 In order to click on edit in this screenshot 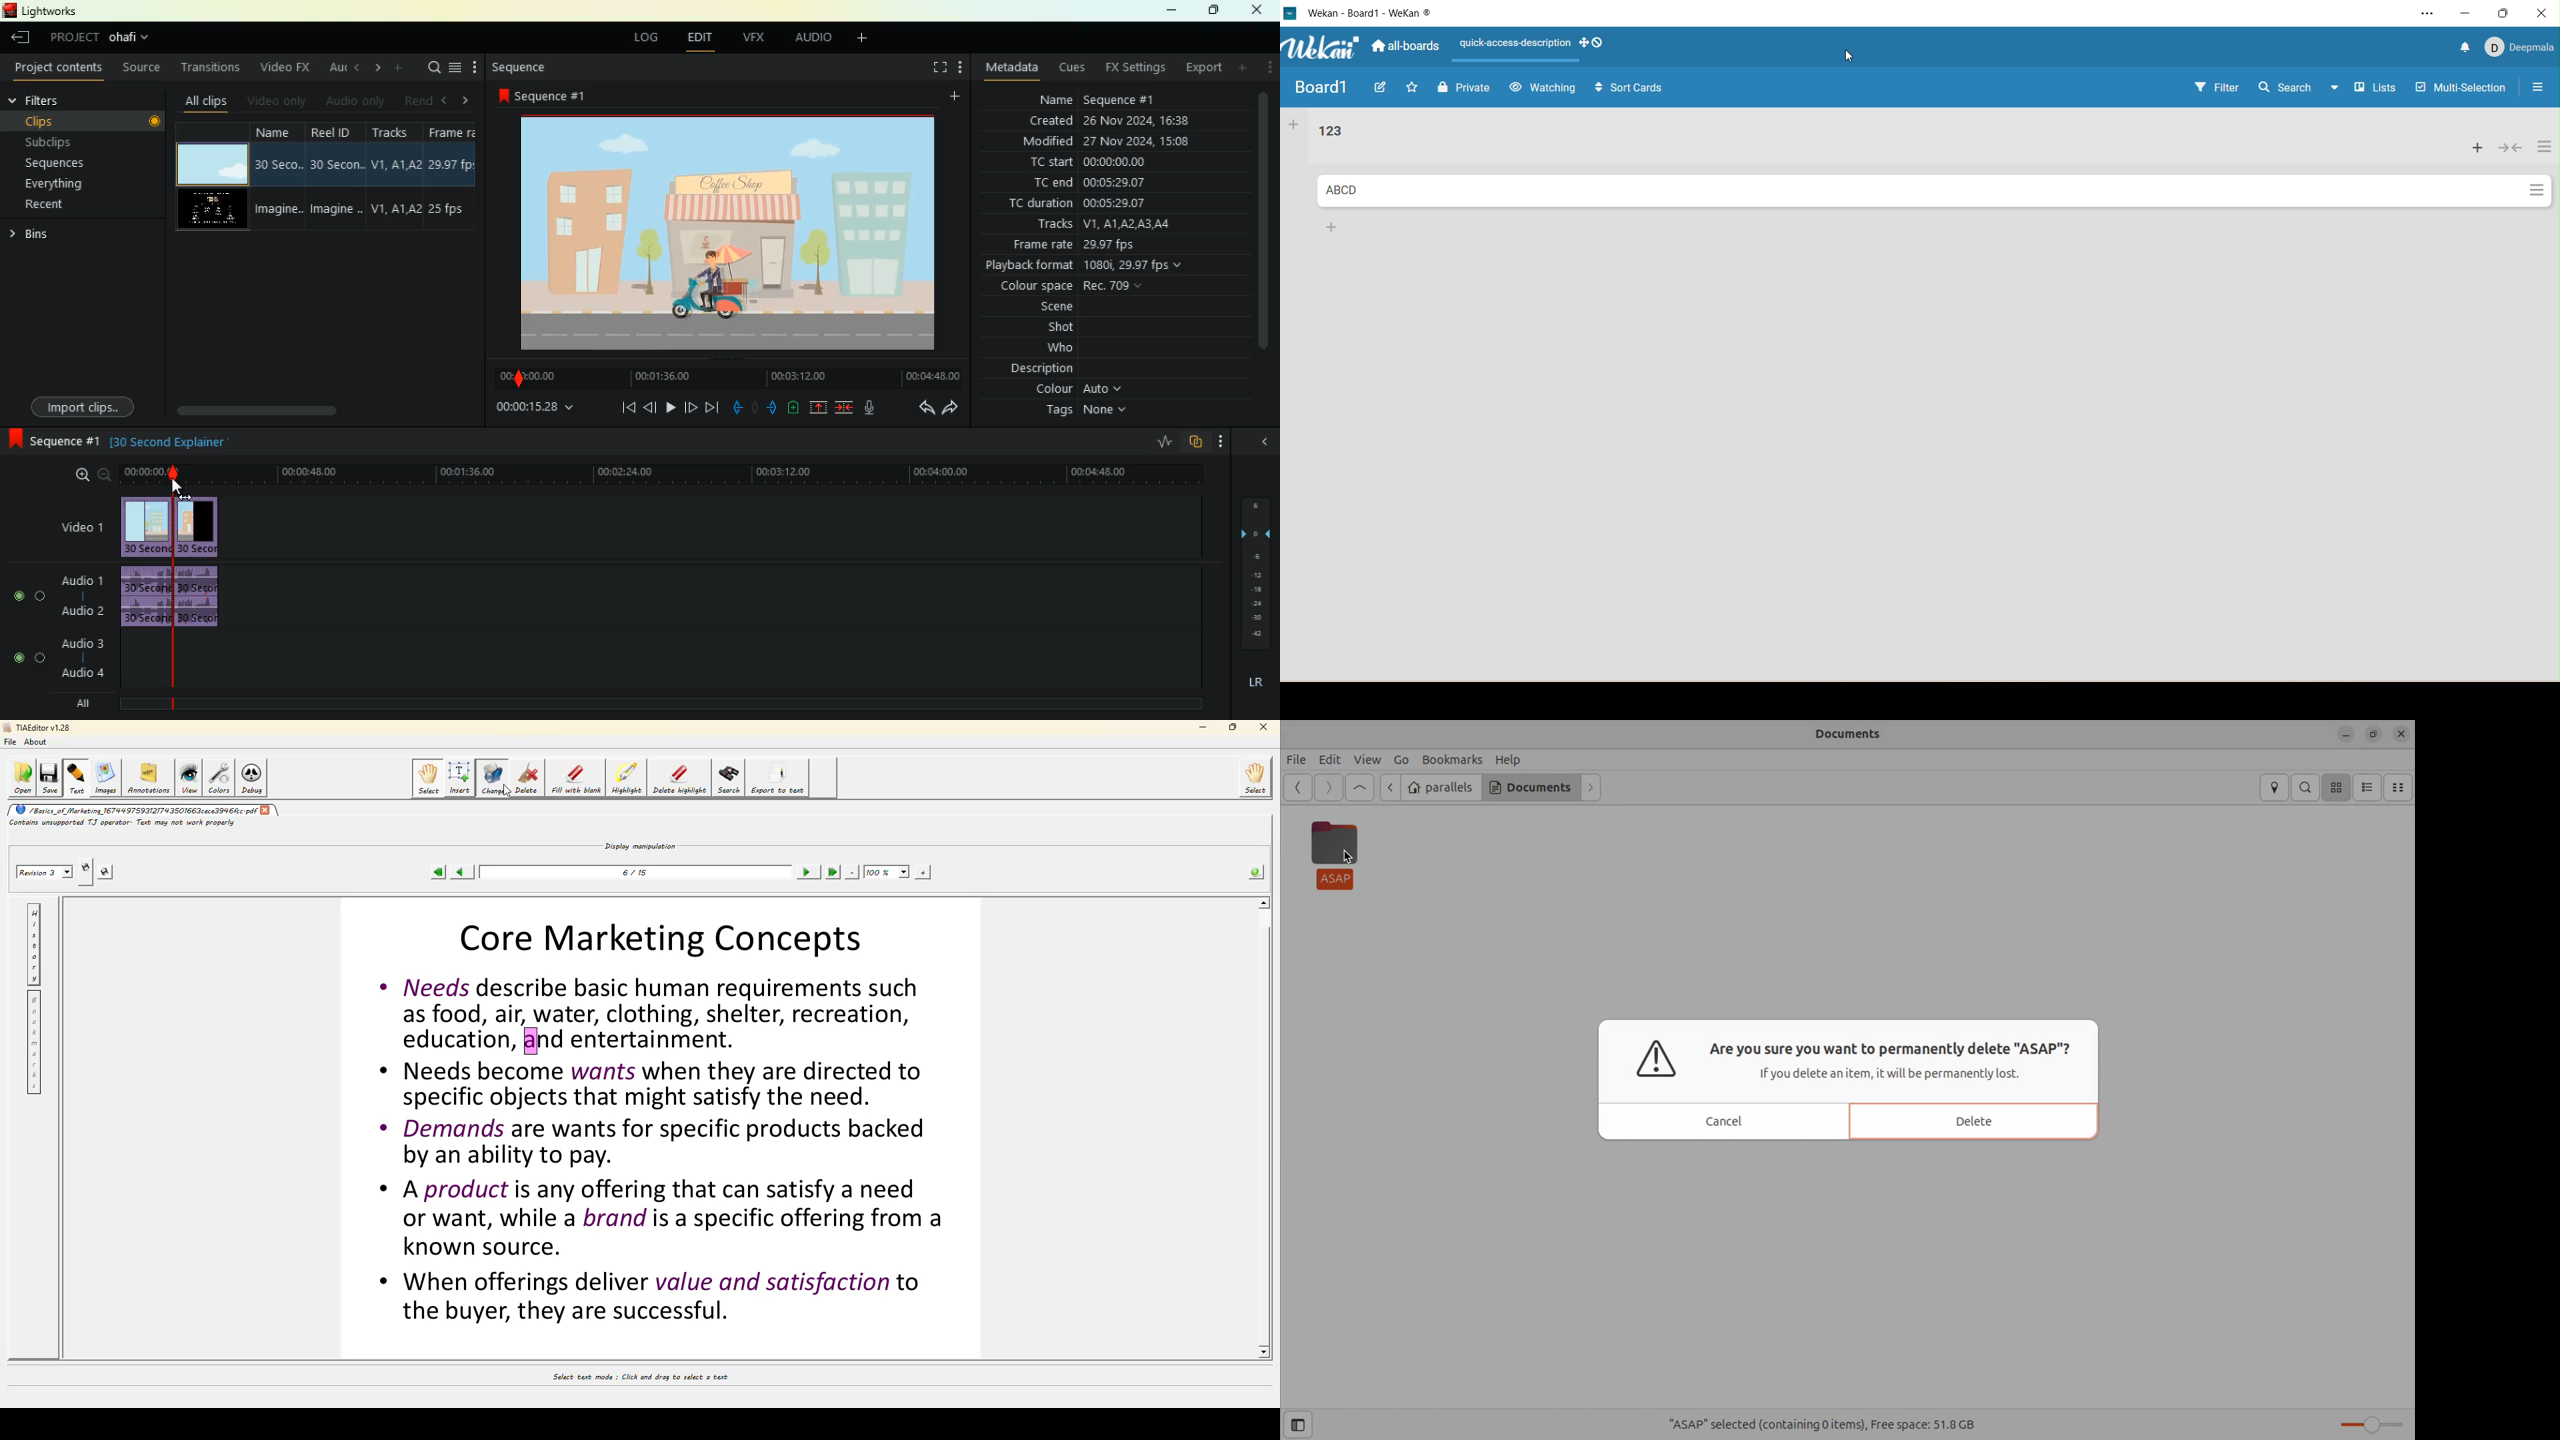, I will do `click(694, 37)`.